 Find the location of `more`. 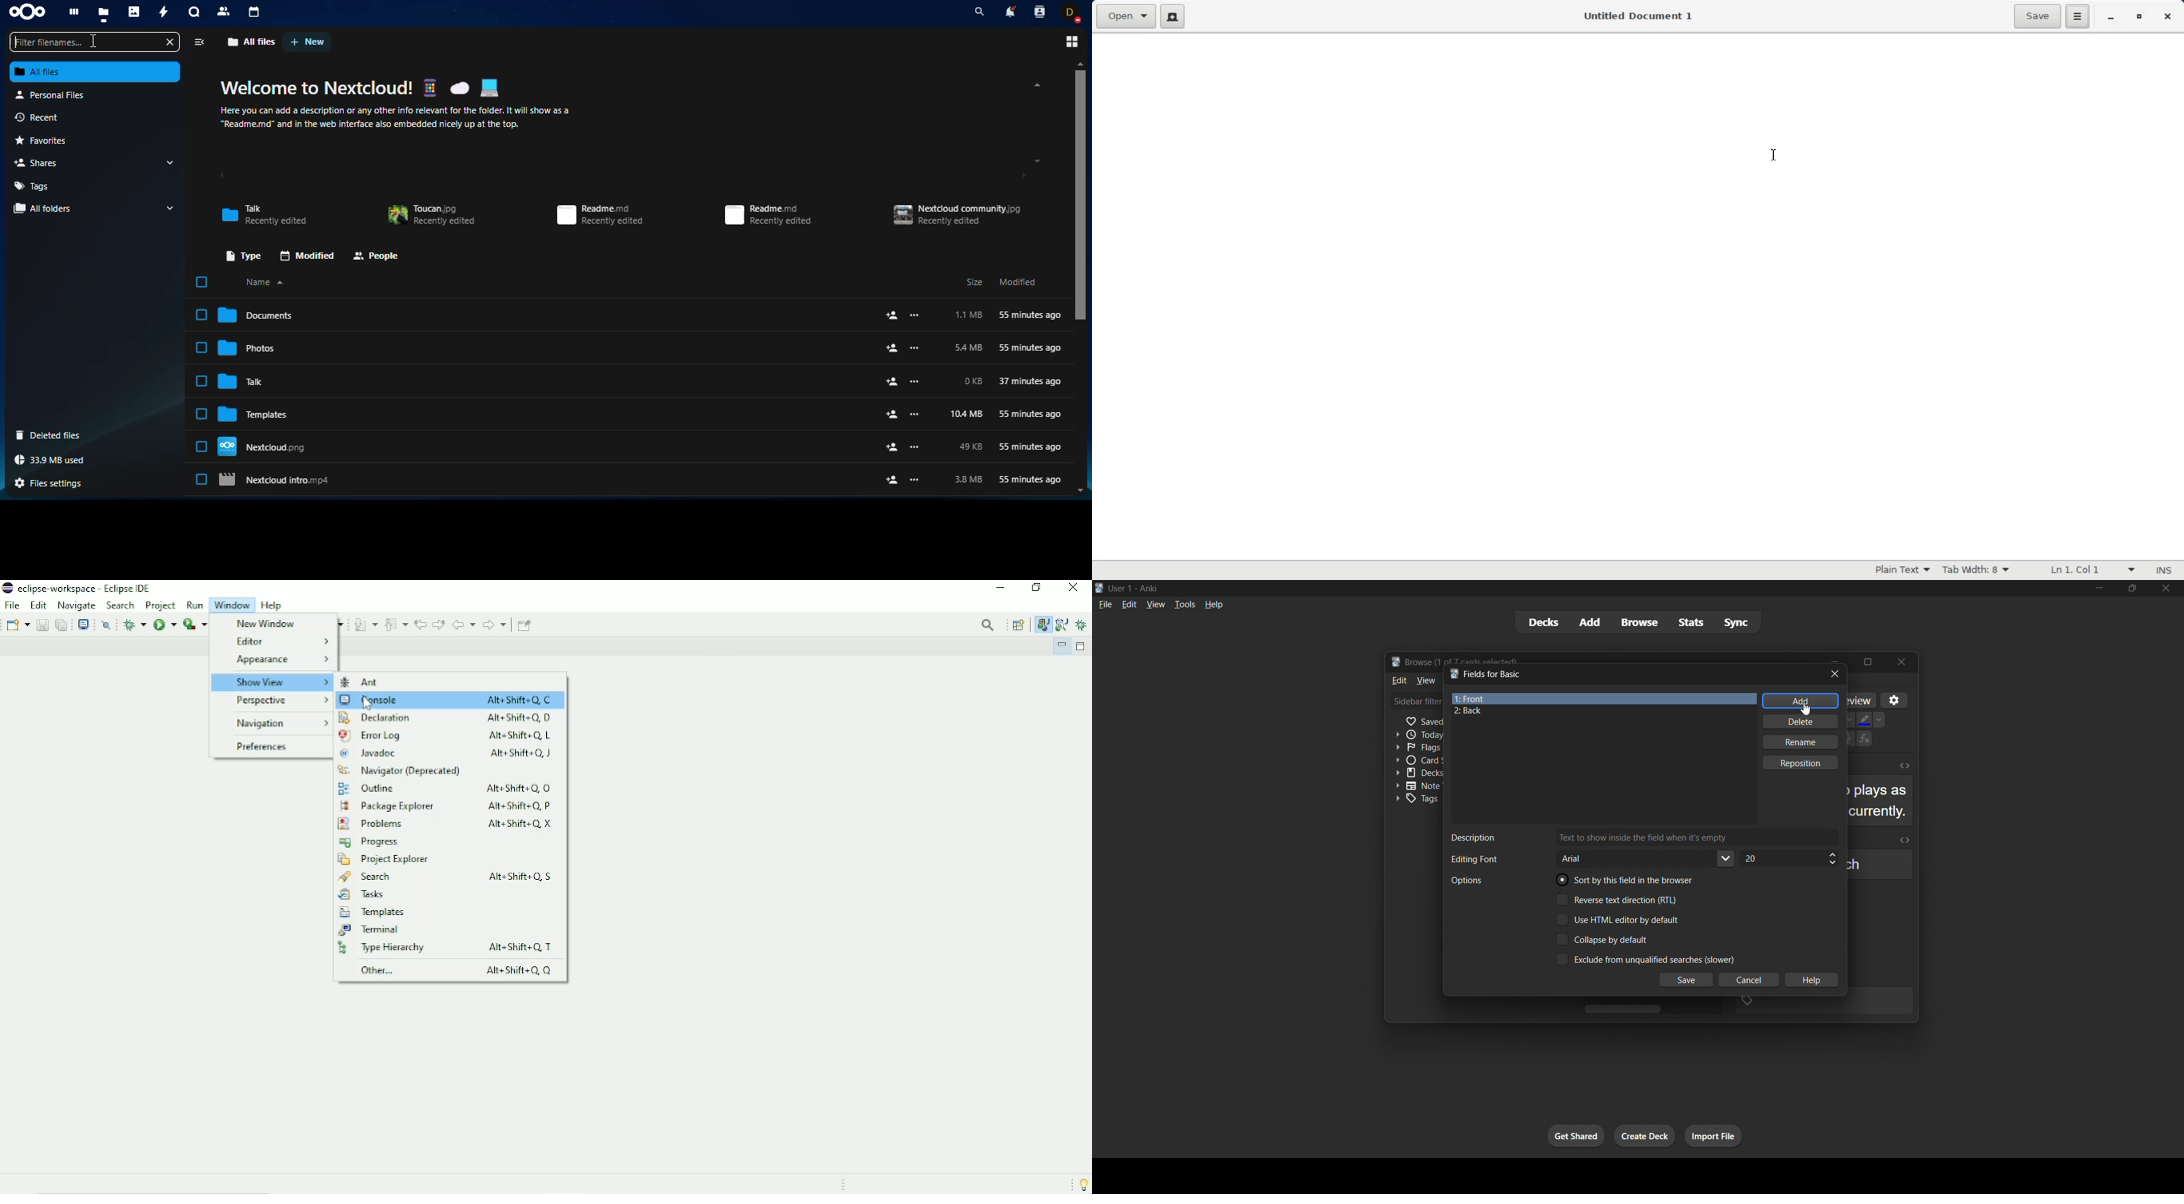

more is located at coordinates (915, 480).